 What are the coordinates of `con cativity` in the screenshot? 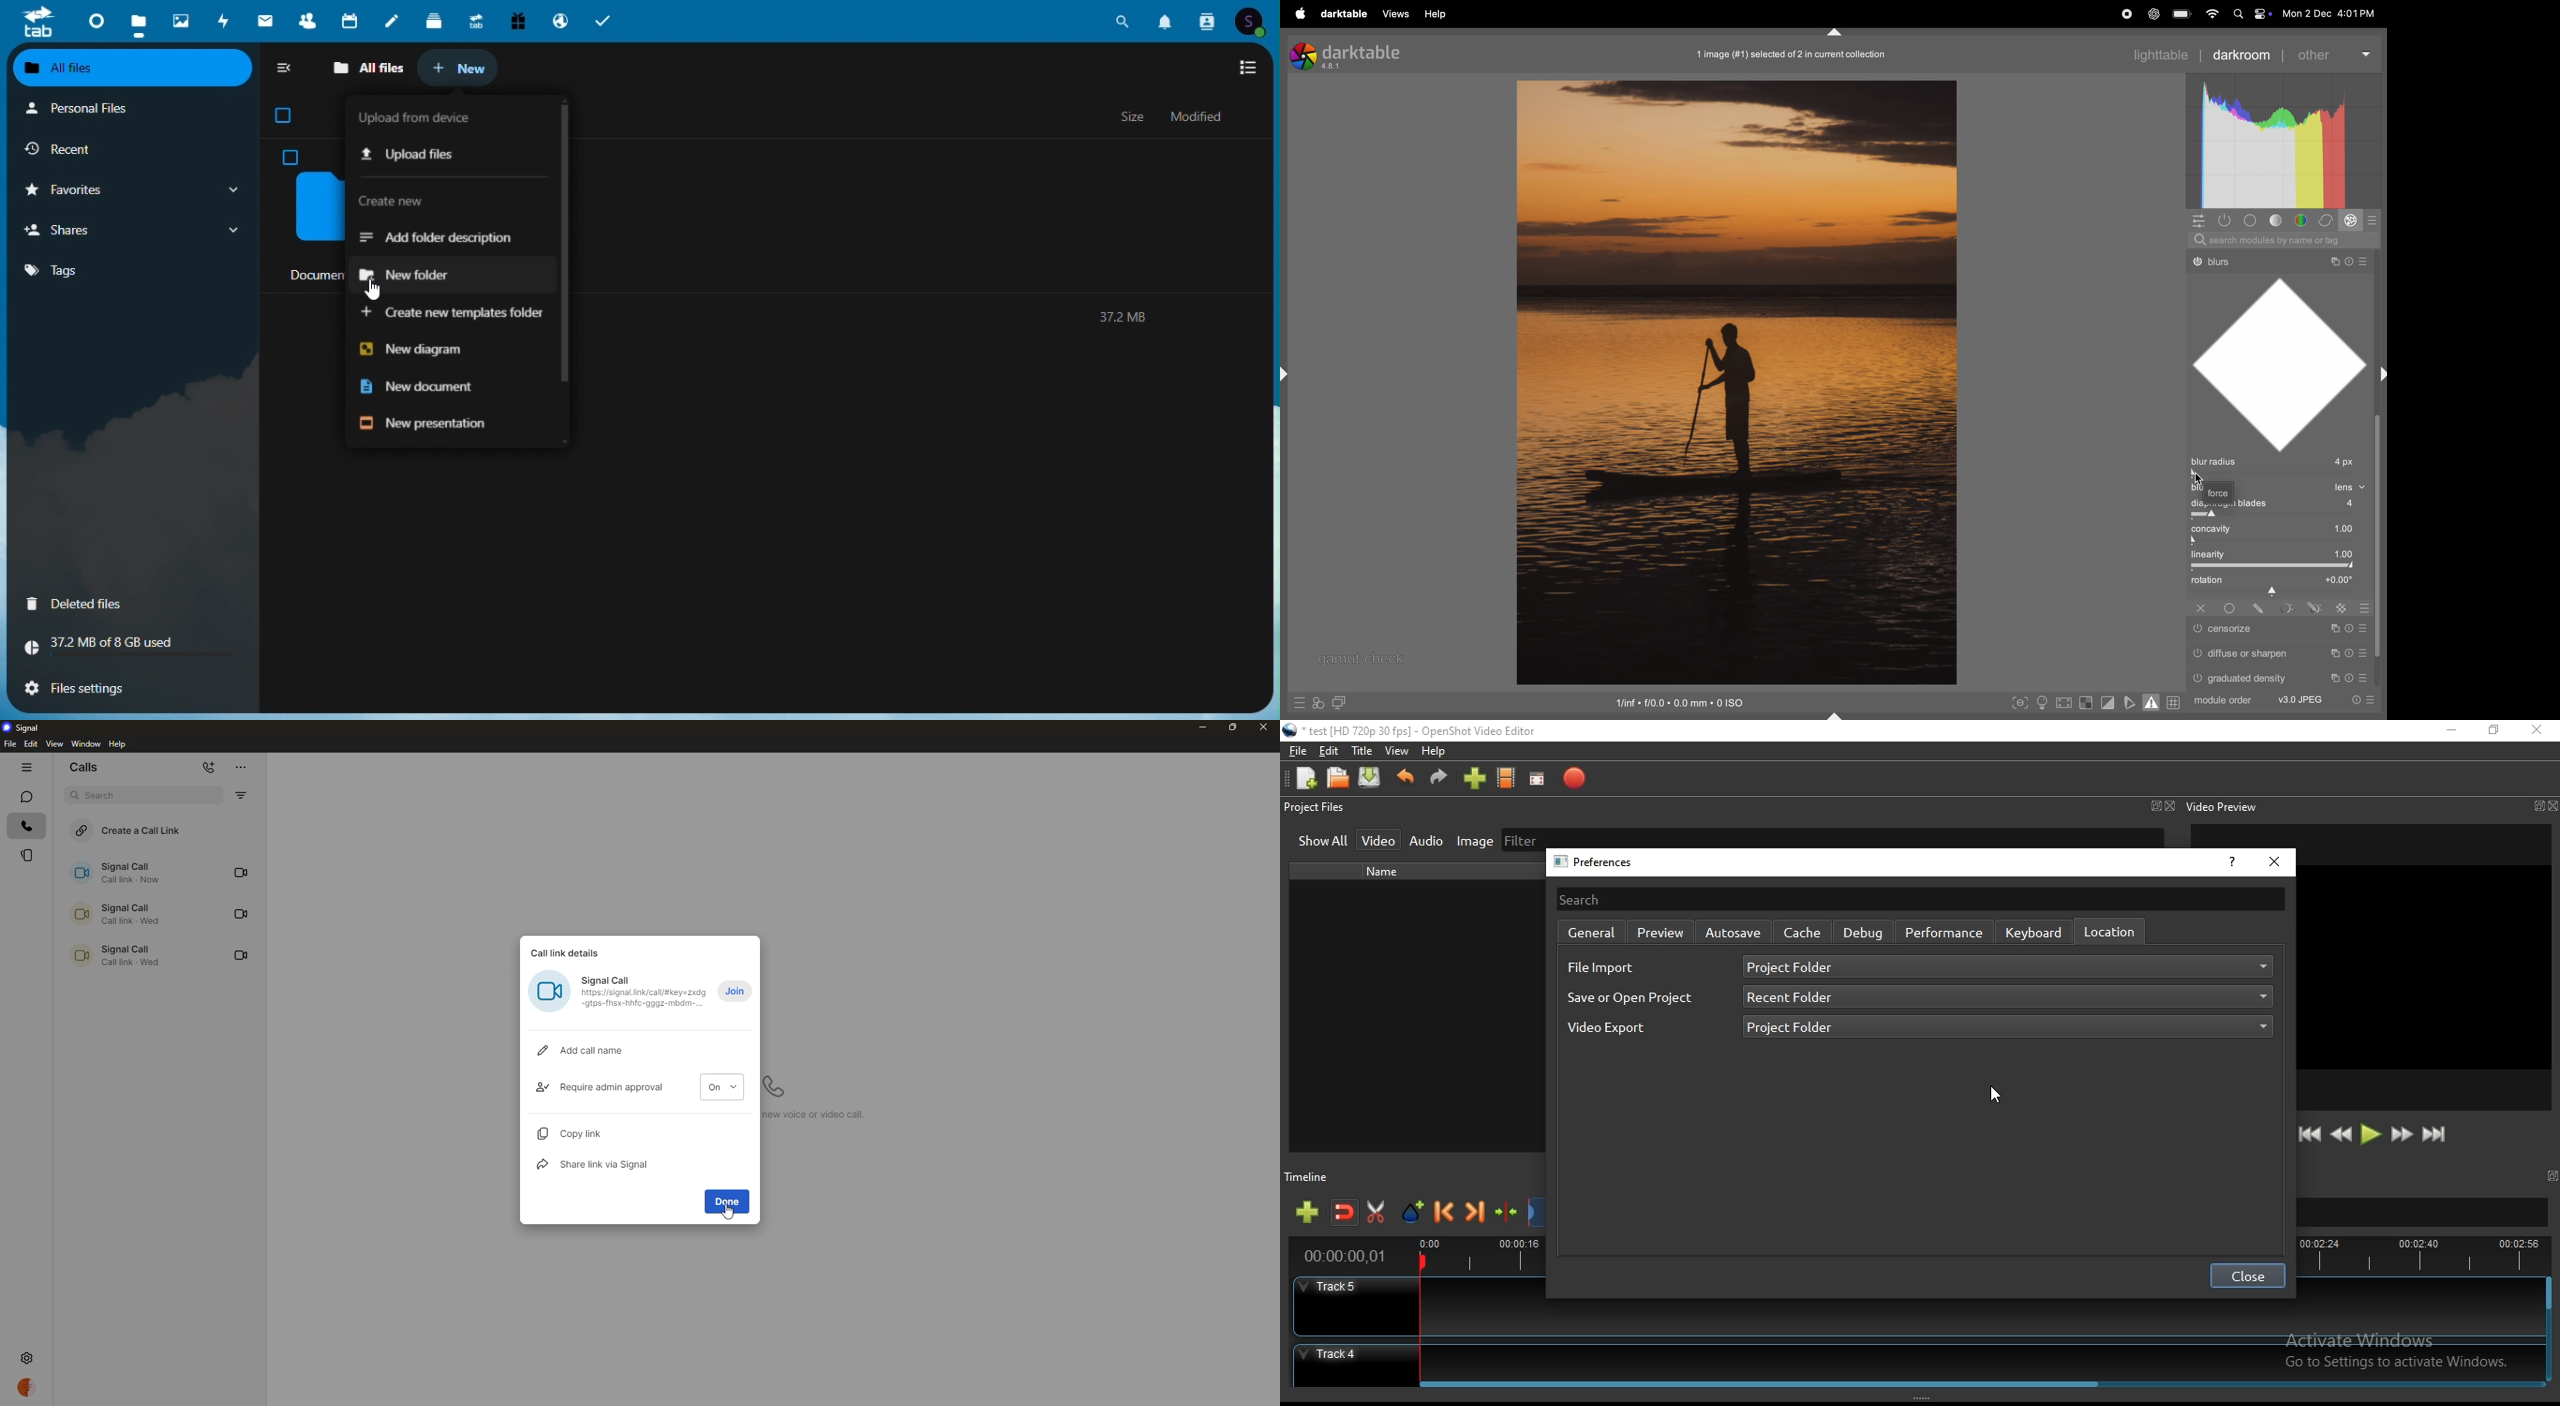 It's located at (2283, 528).